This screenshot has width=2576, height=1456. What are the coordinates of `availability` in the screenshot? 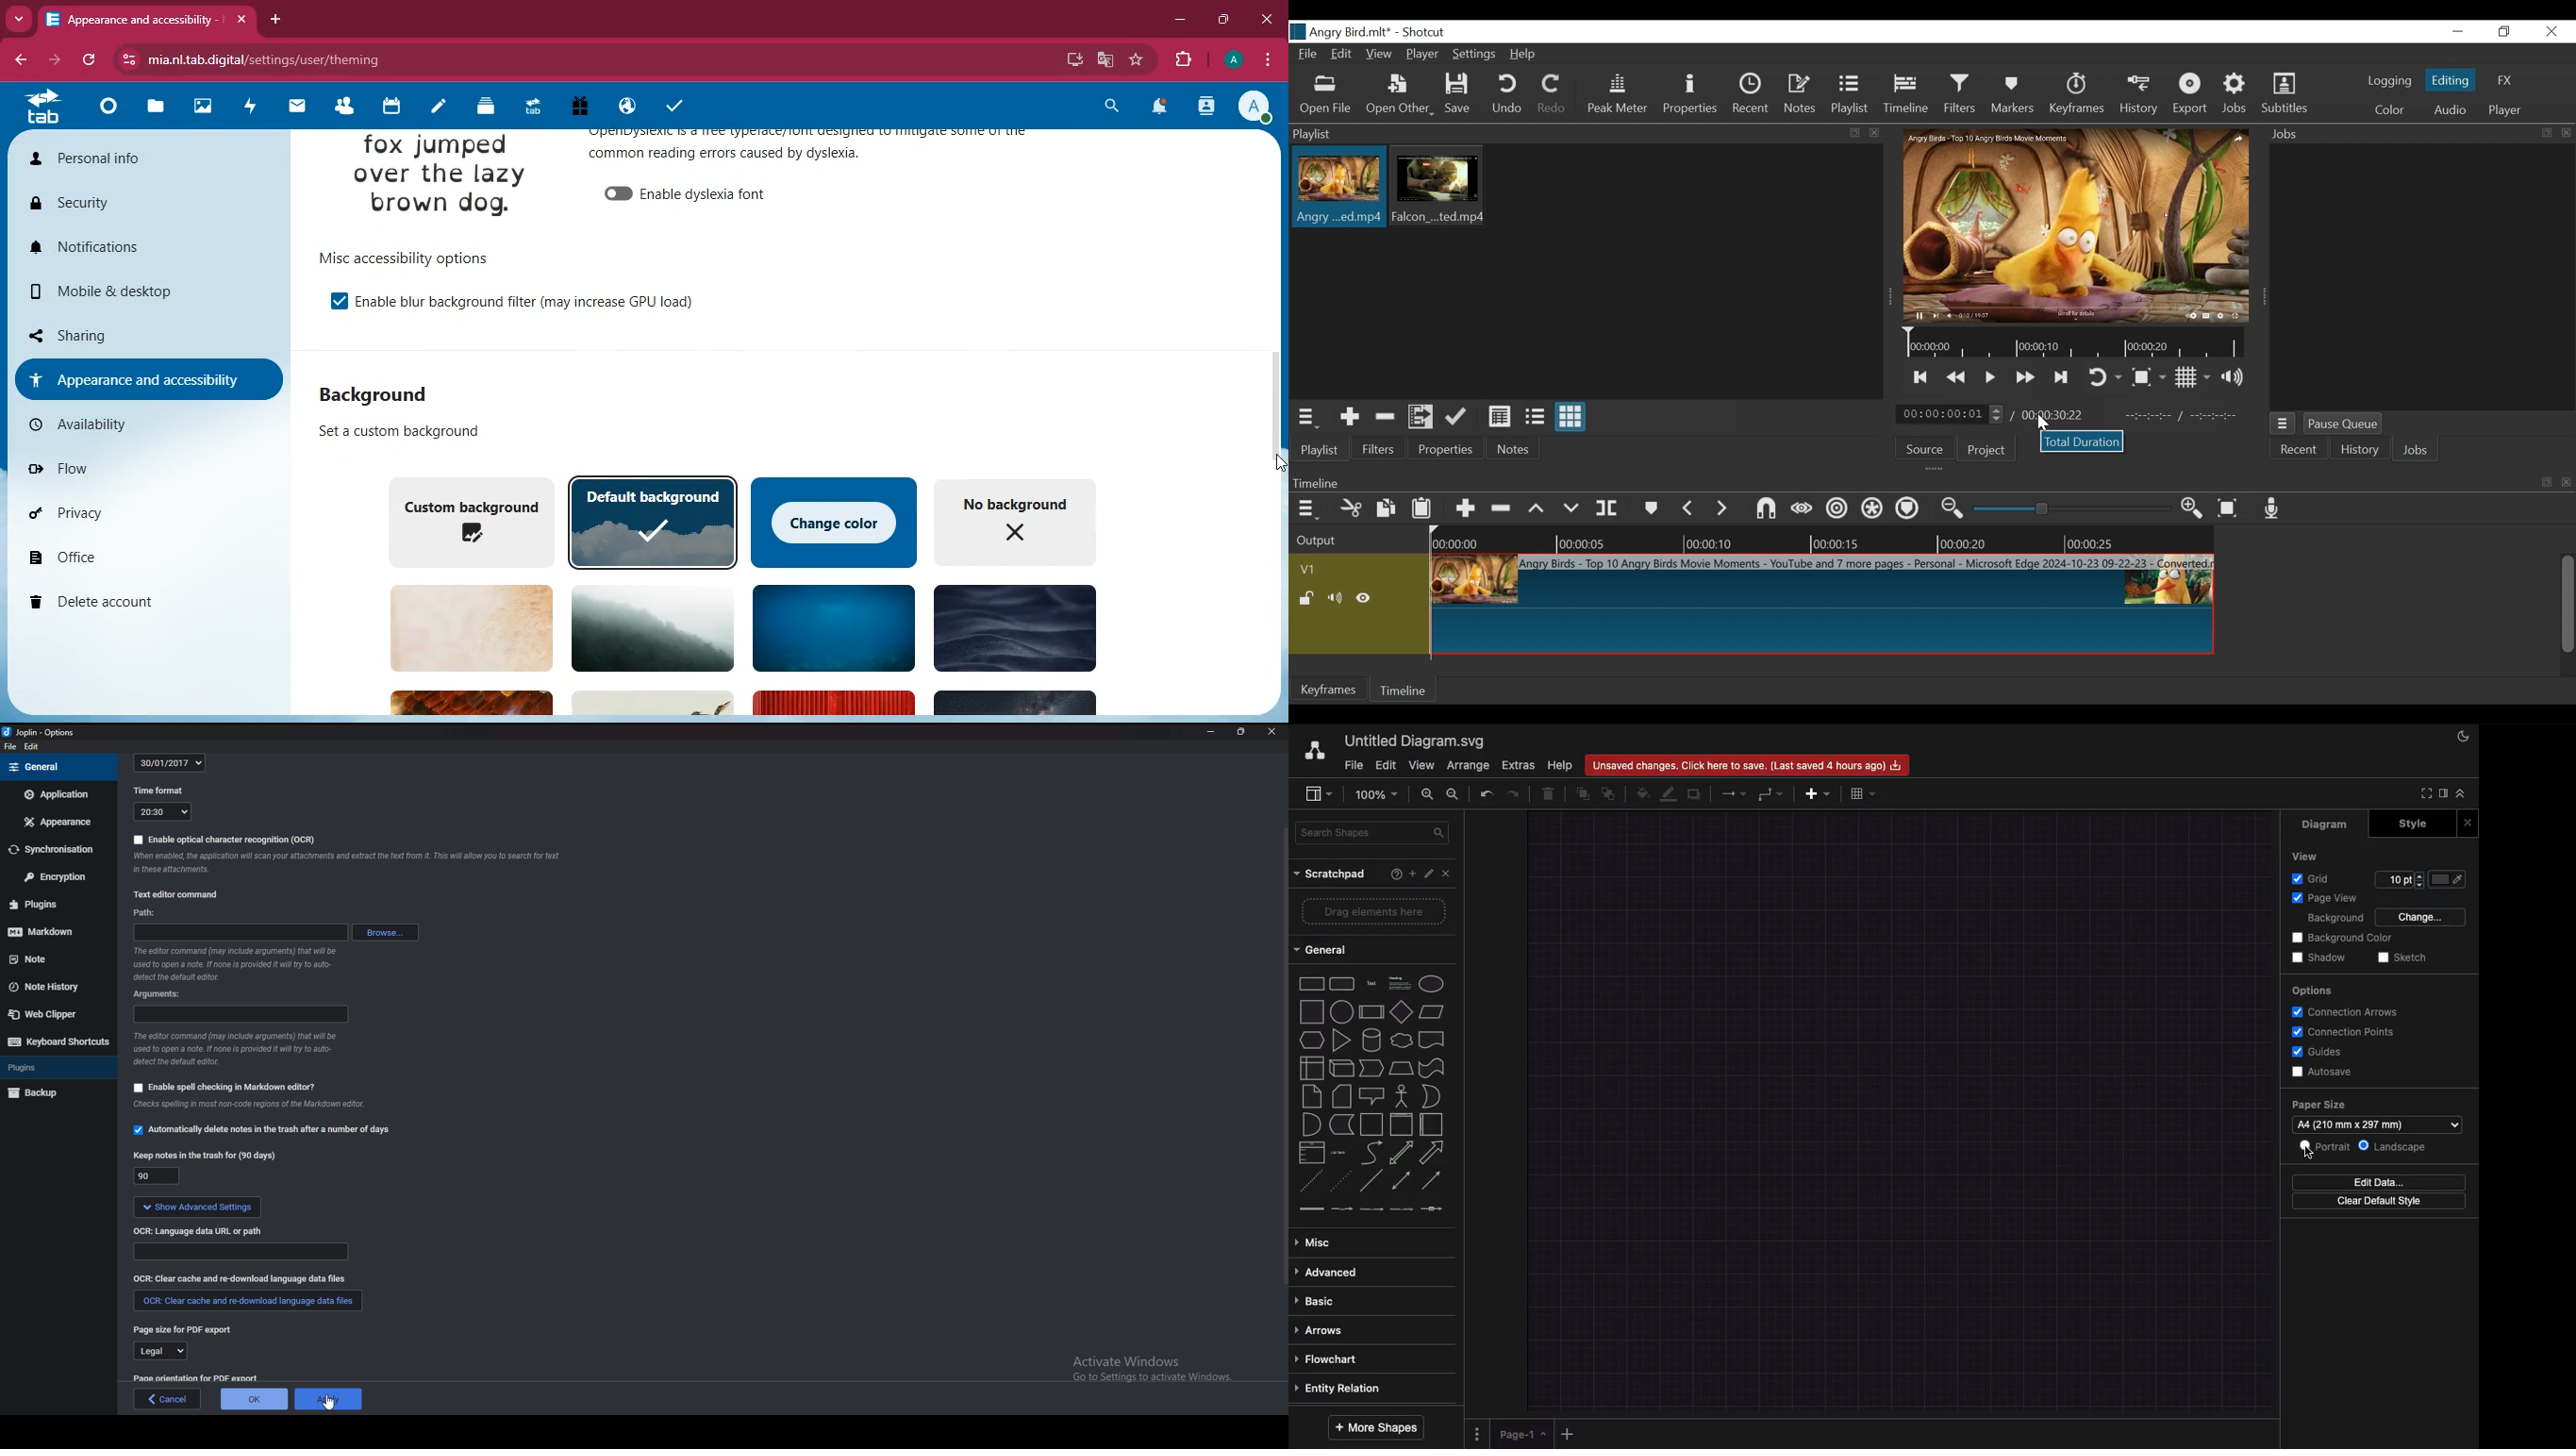 It's located at (140, 424).